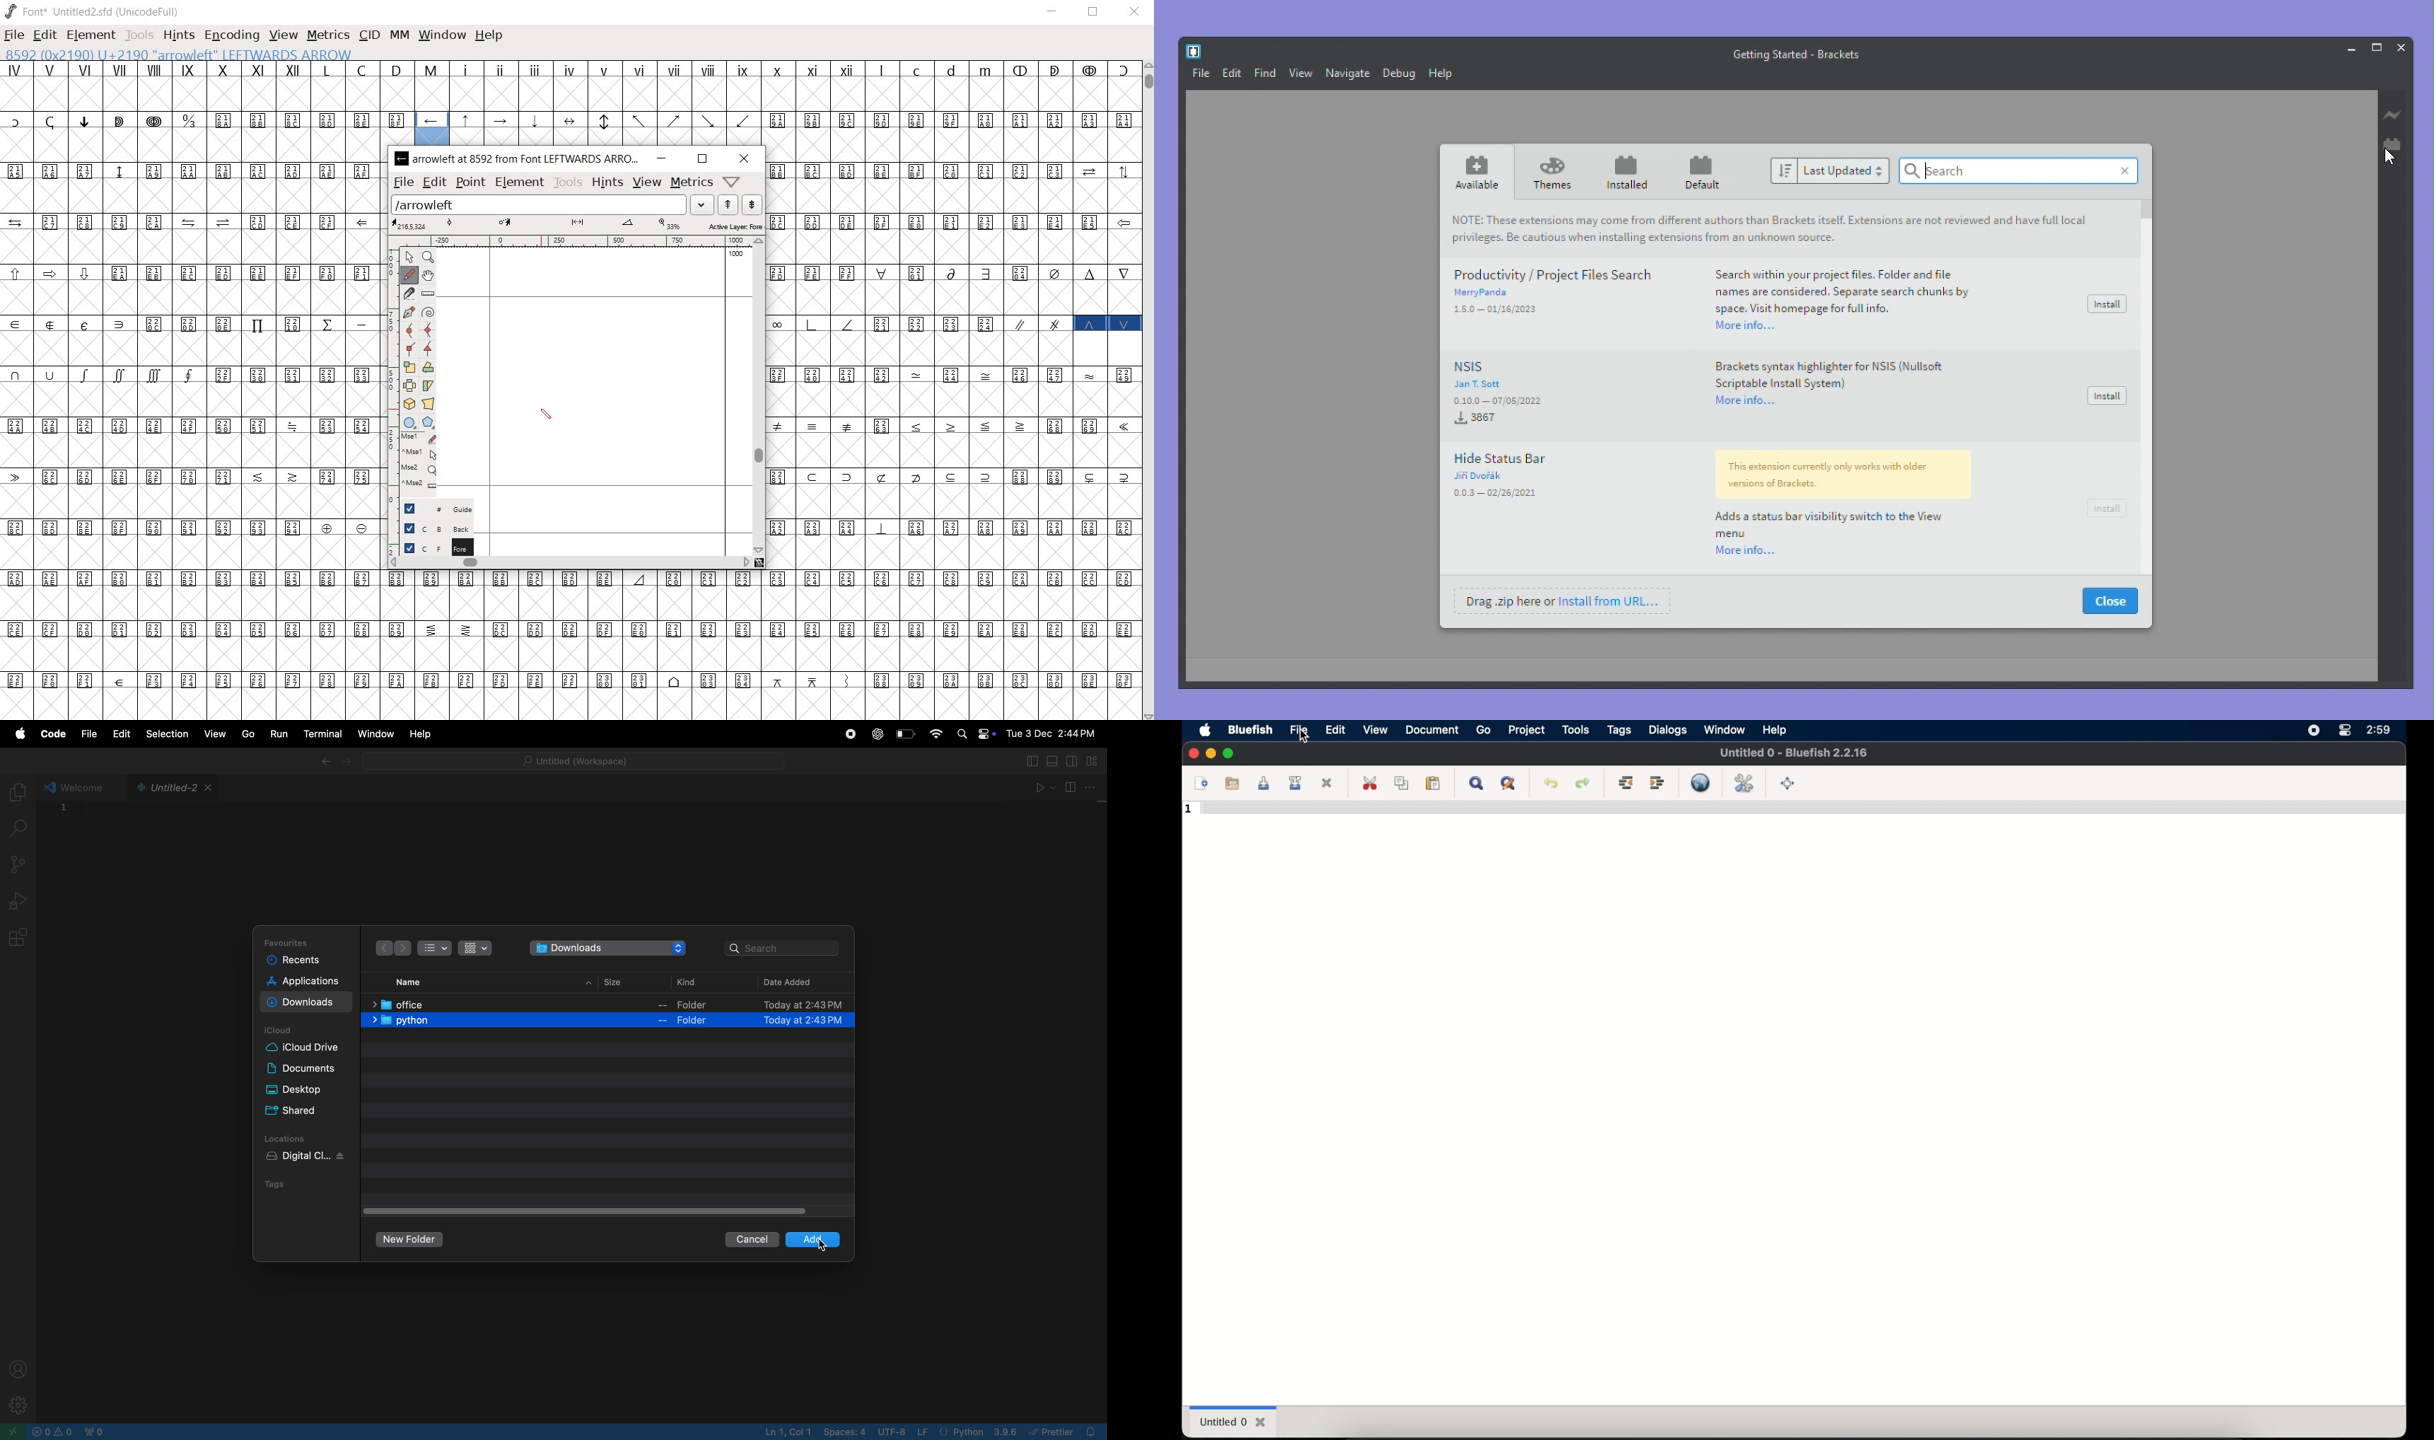 The height and width of the screenshot is (1456, 2436). What do you see at coordinates (1399, 74) in the screenshot?
I see `debug` at bounding box center [1399, 74].